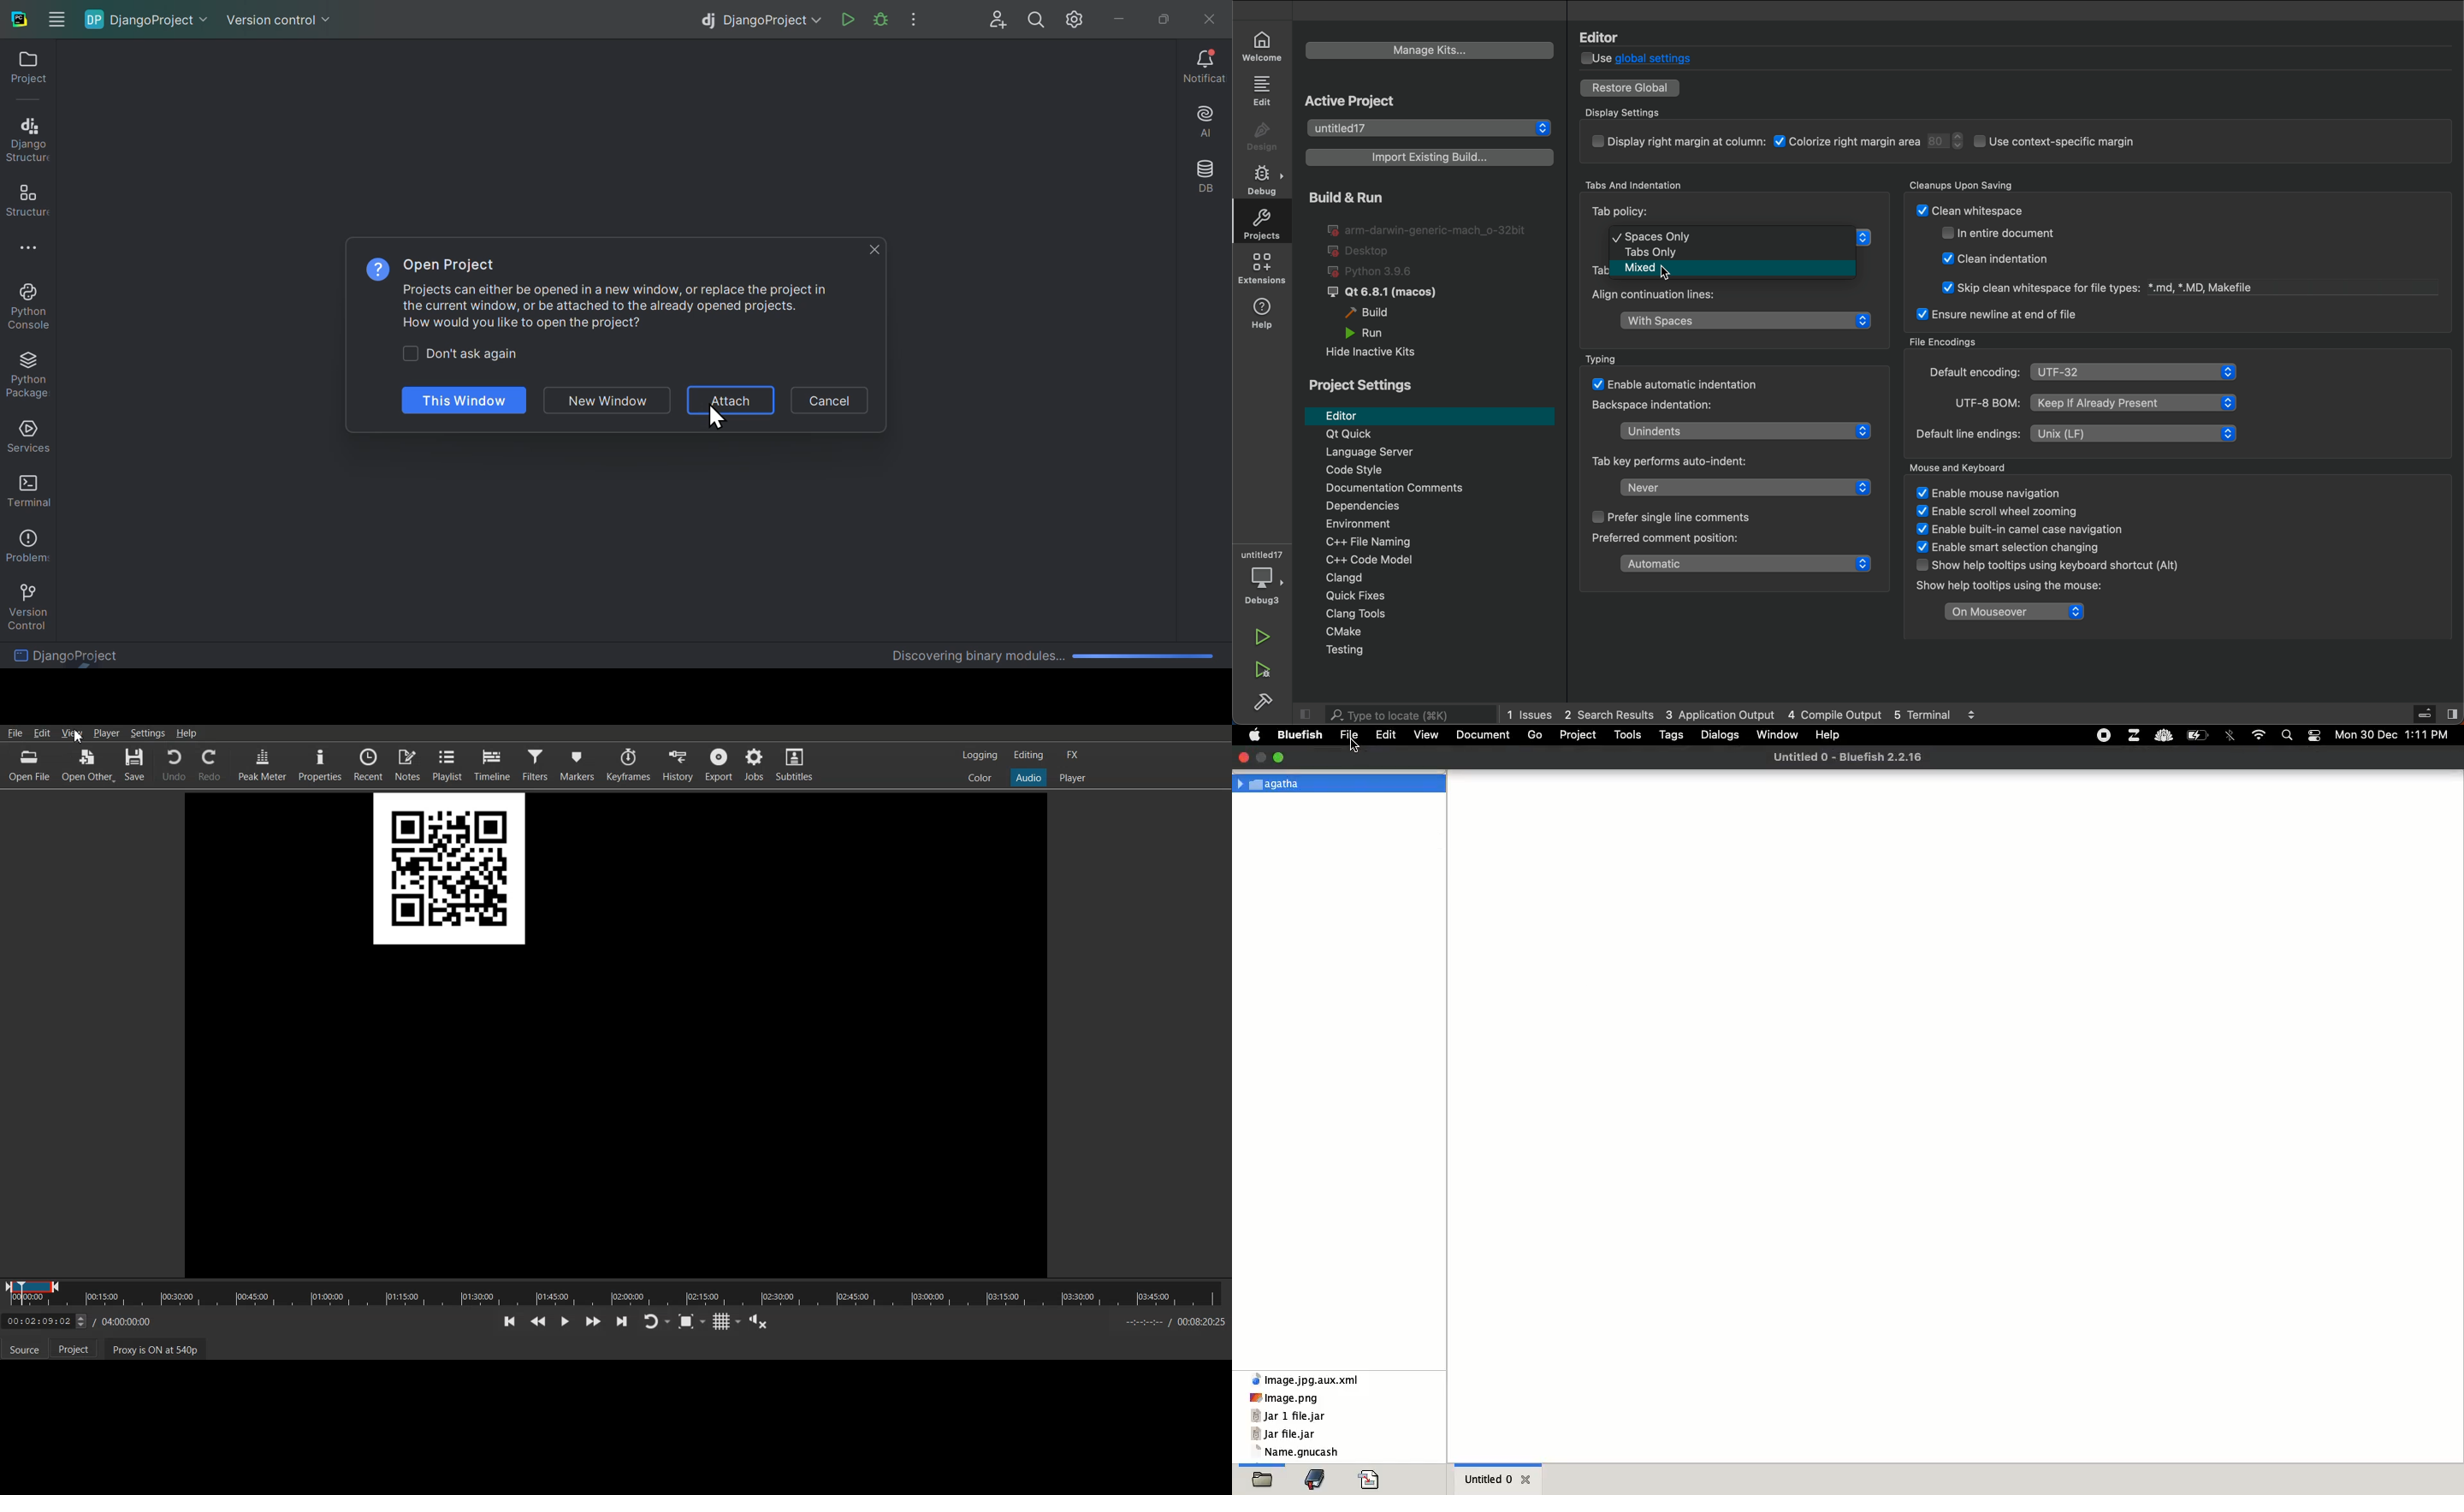 The width and height of the screenshot is (2464, 1512). What do you see at coordinates (1243, 755) in the screenshot?
I see `close` at bounding box center [1243, 755].